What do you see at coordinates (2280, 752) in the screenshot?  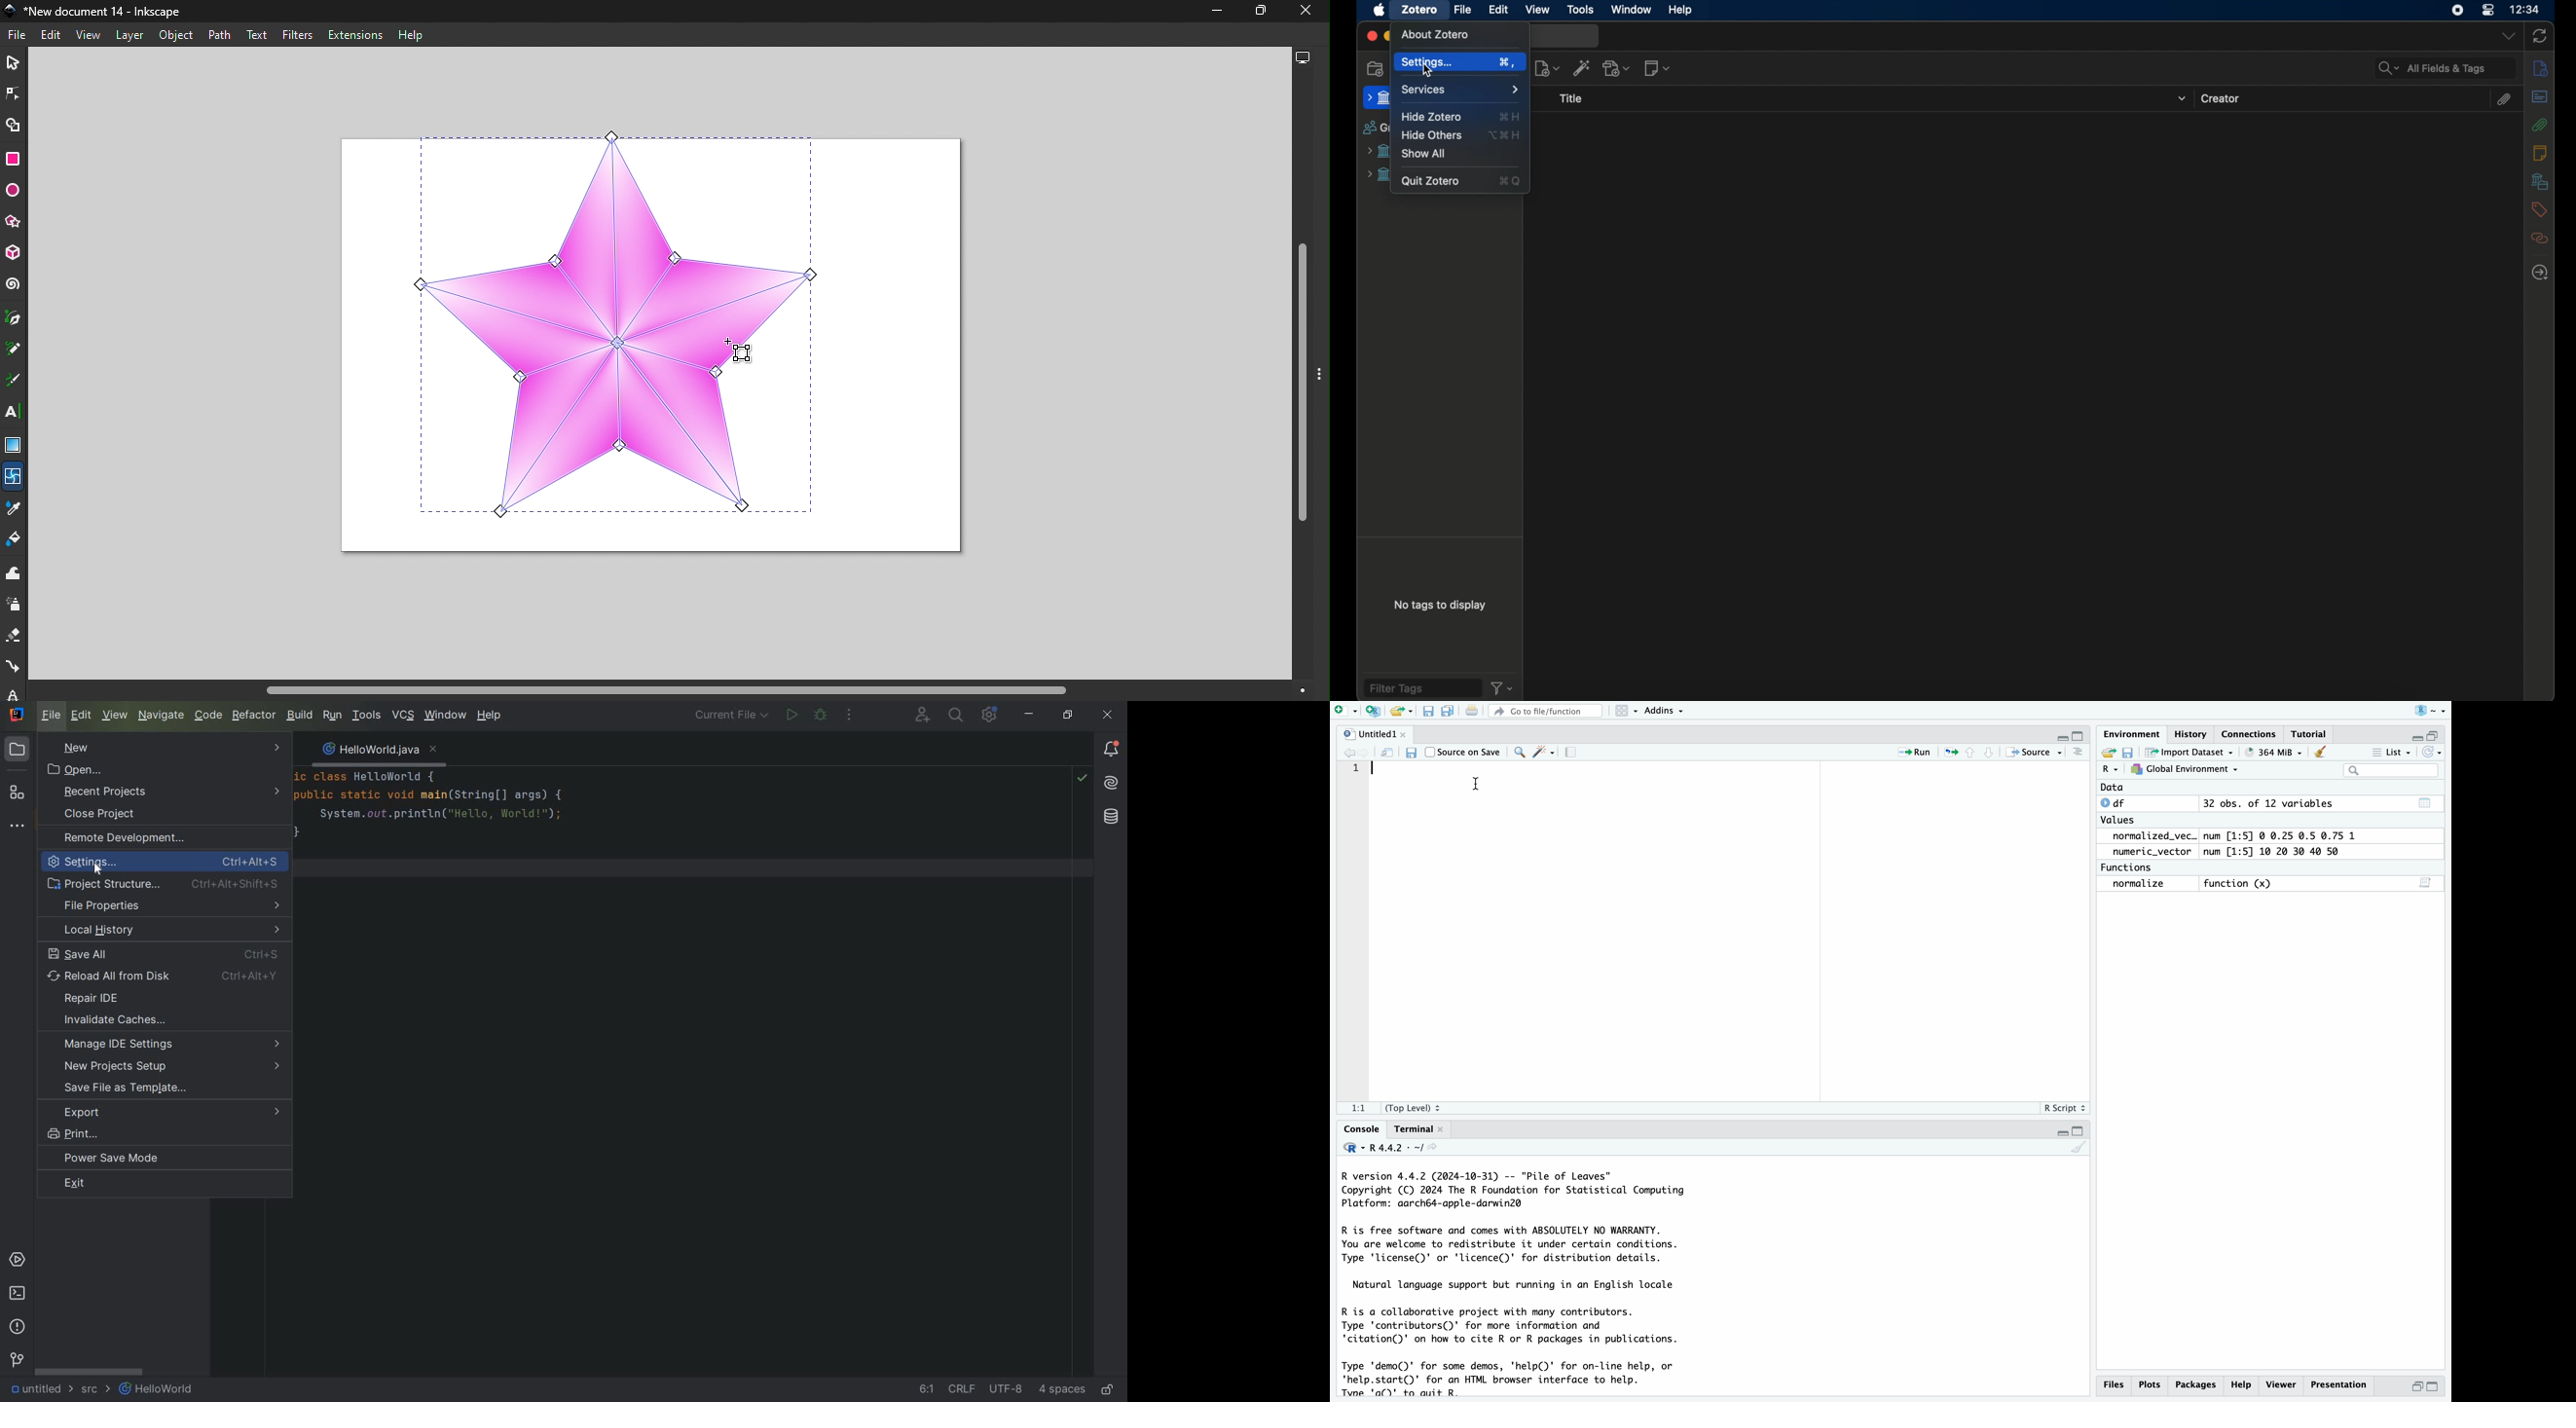 I see `653 MB` at bounding box center [2280, 752].